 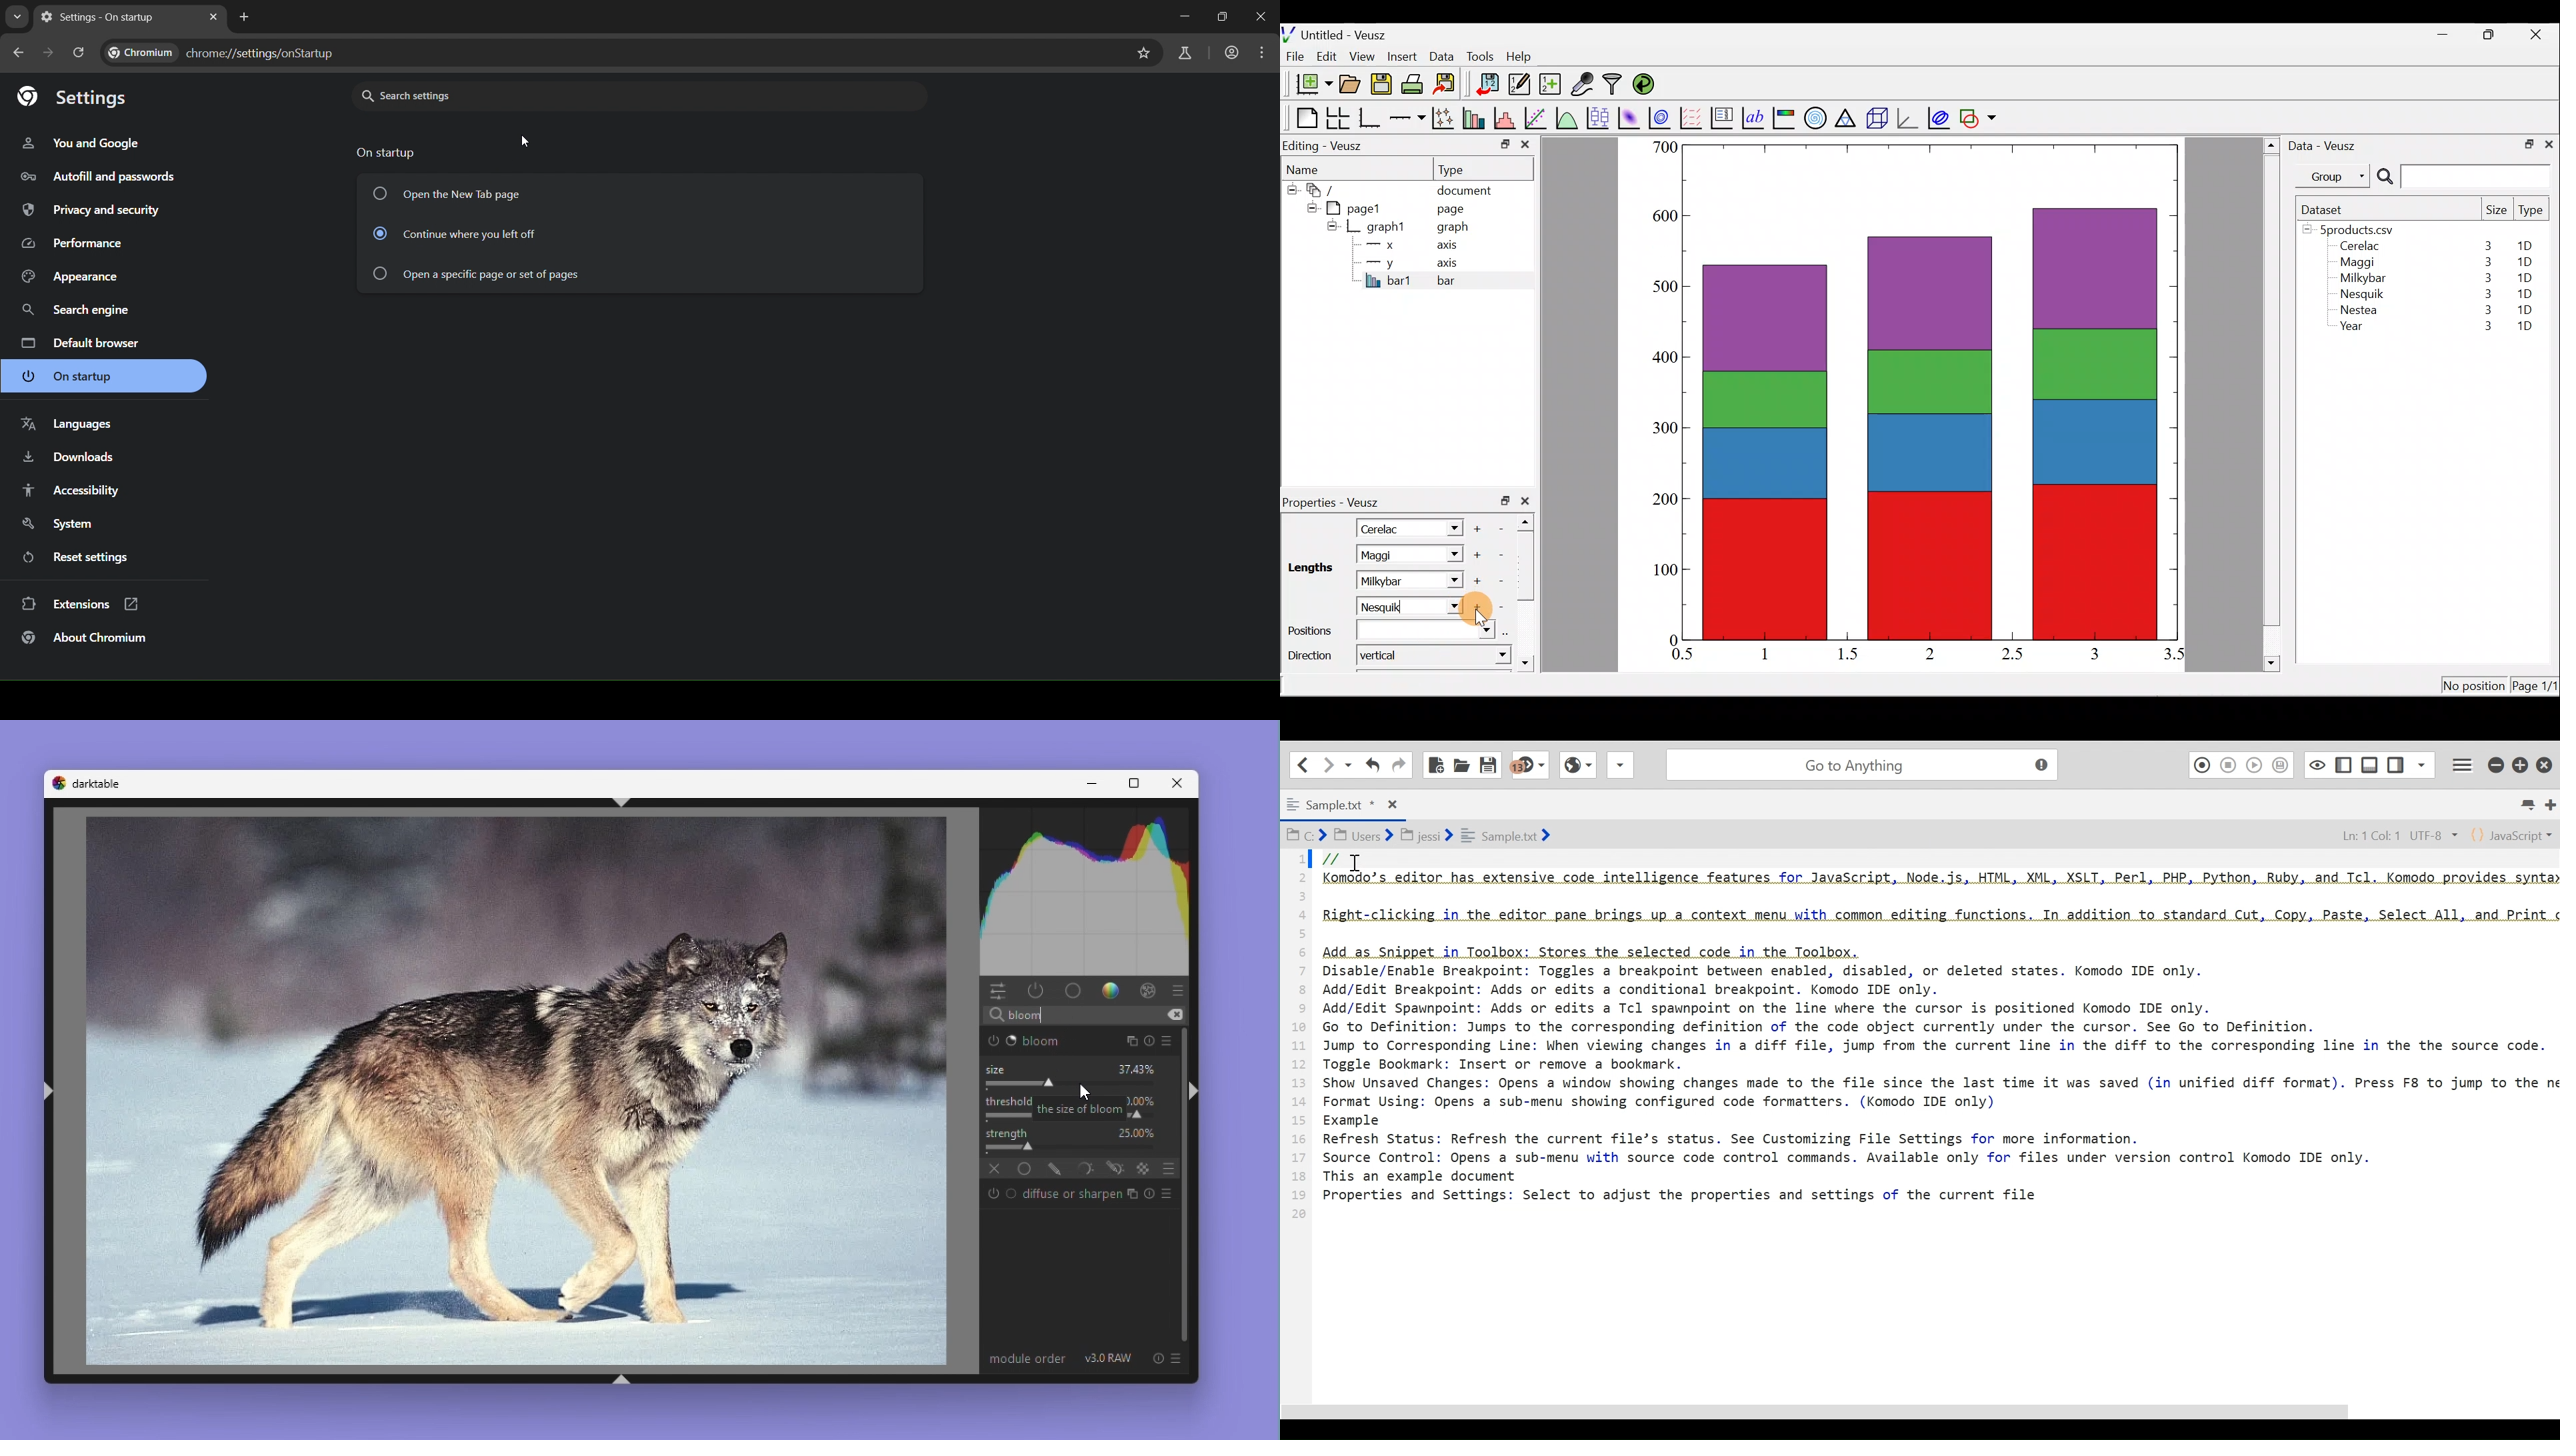 What do you see at coordinates (1138, 1068) in the screenshot?
I see `37.43%` at bounding box center [1138, 1068].